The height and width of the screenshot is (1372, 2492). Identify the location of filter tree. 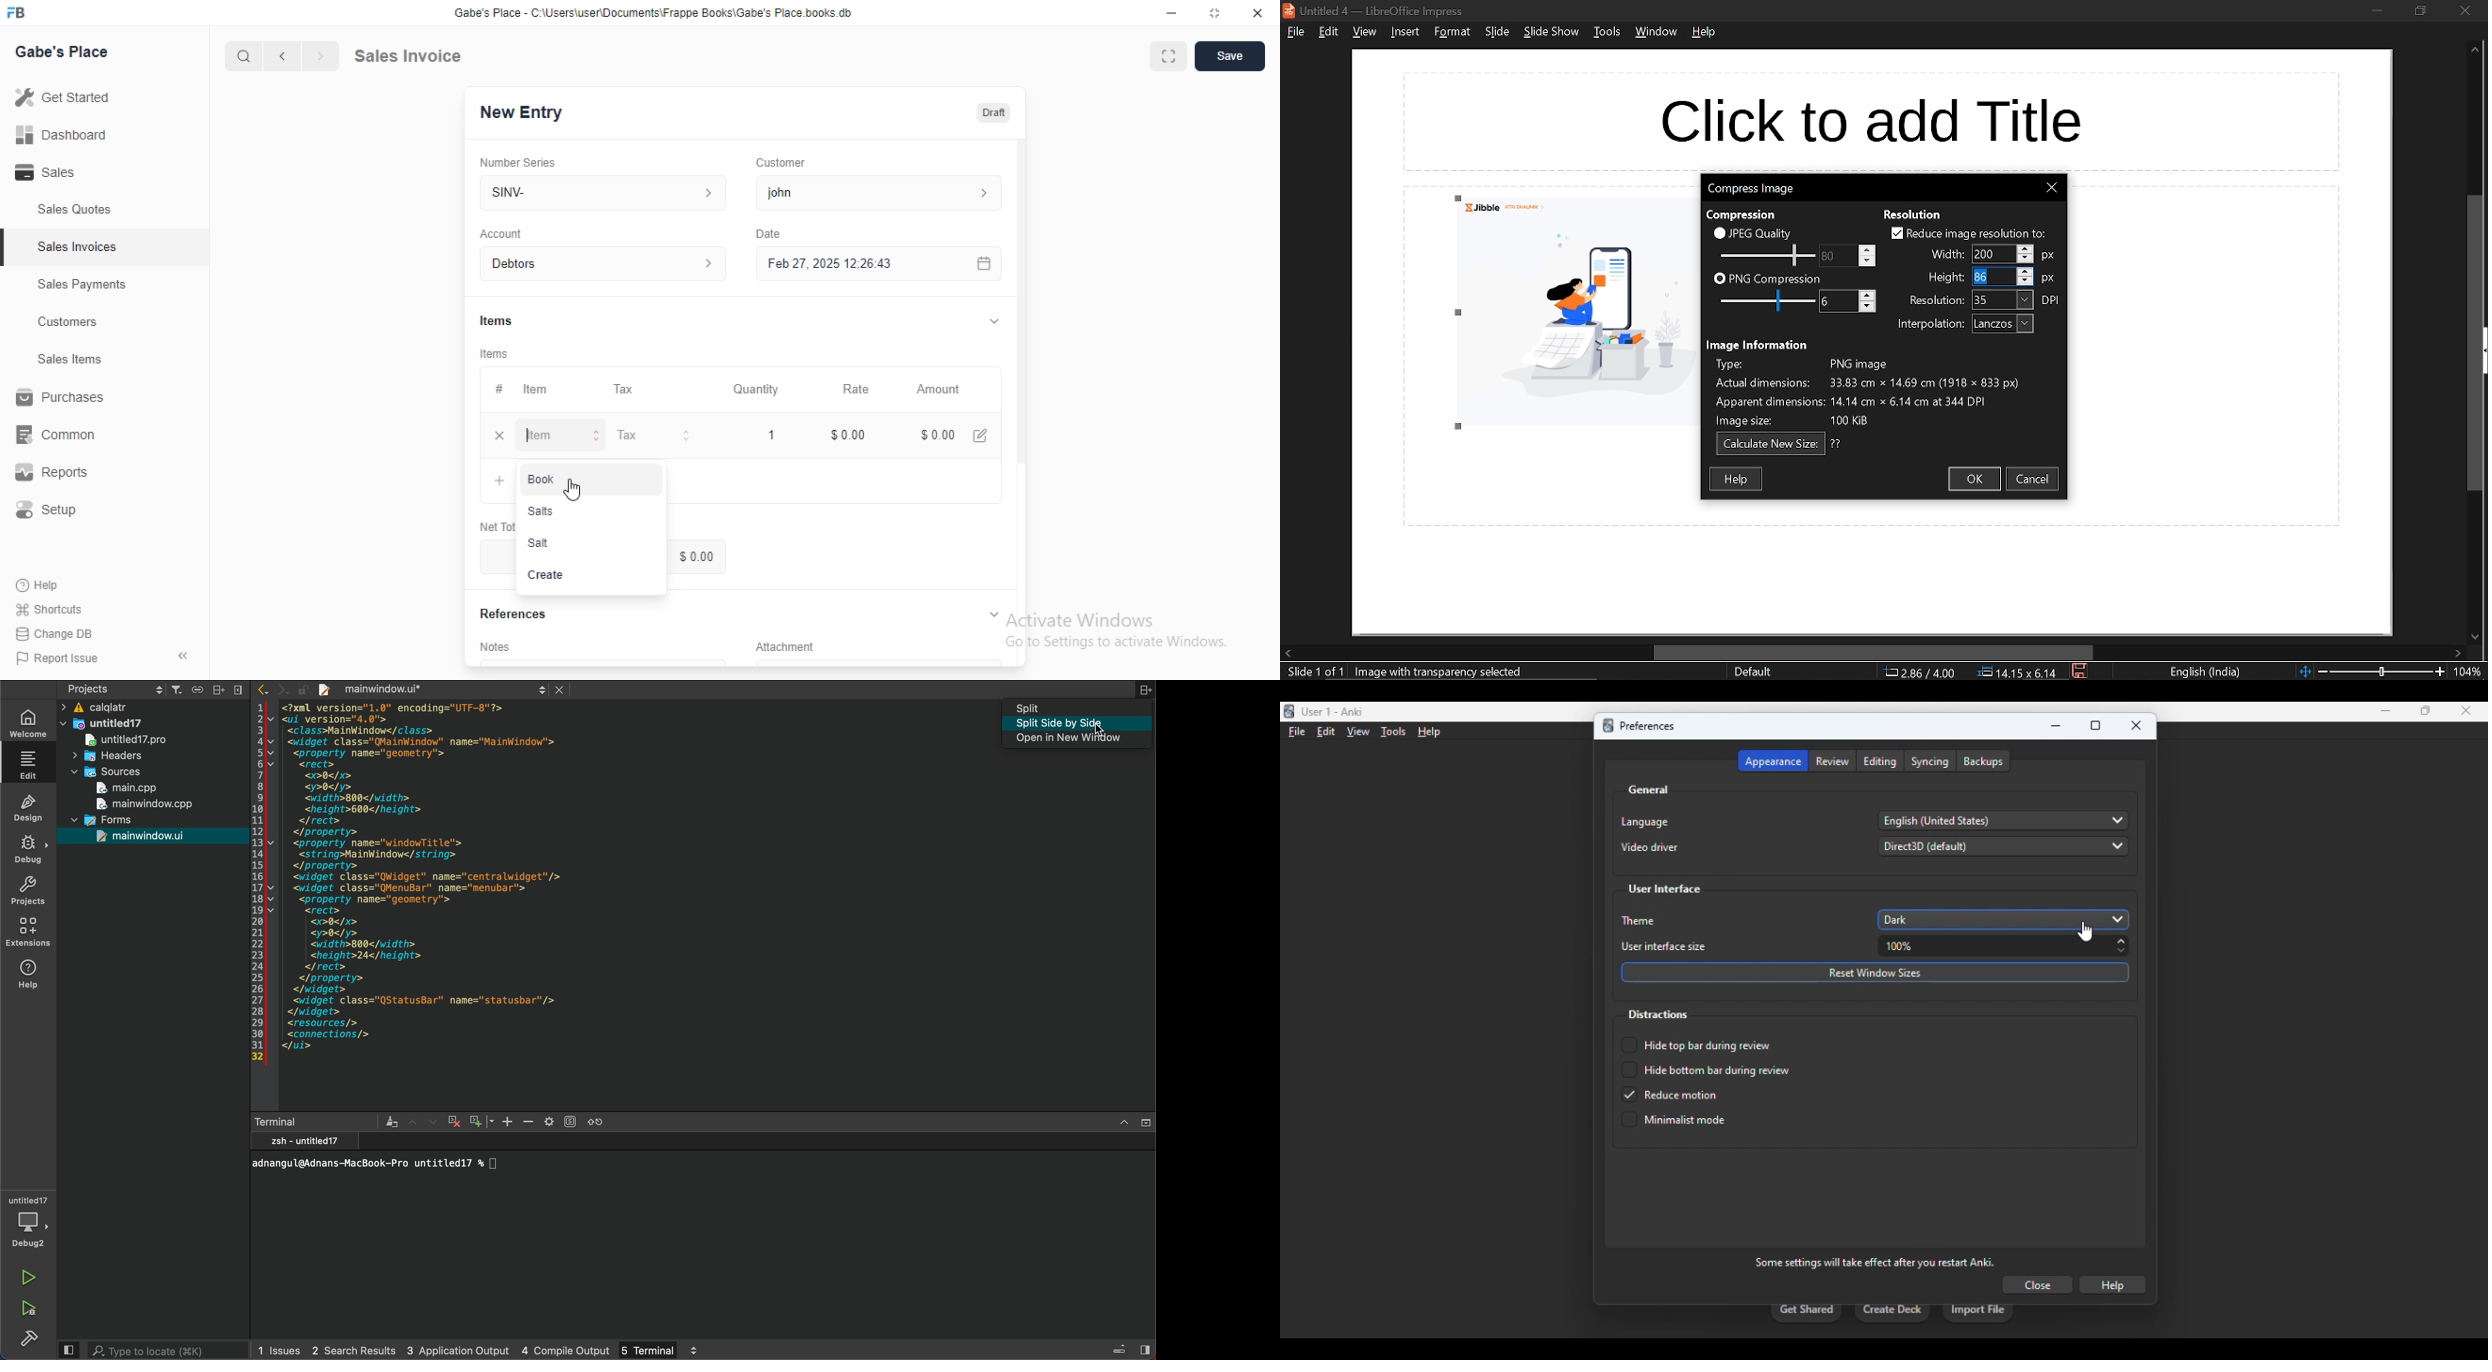
(177, 691).